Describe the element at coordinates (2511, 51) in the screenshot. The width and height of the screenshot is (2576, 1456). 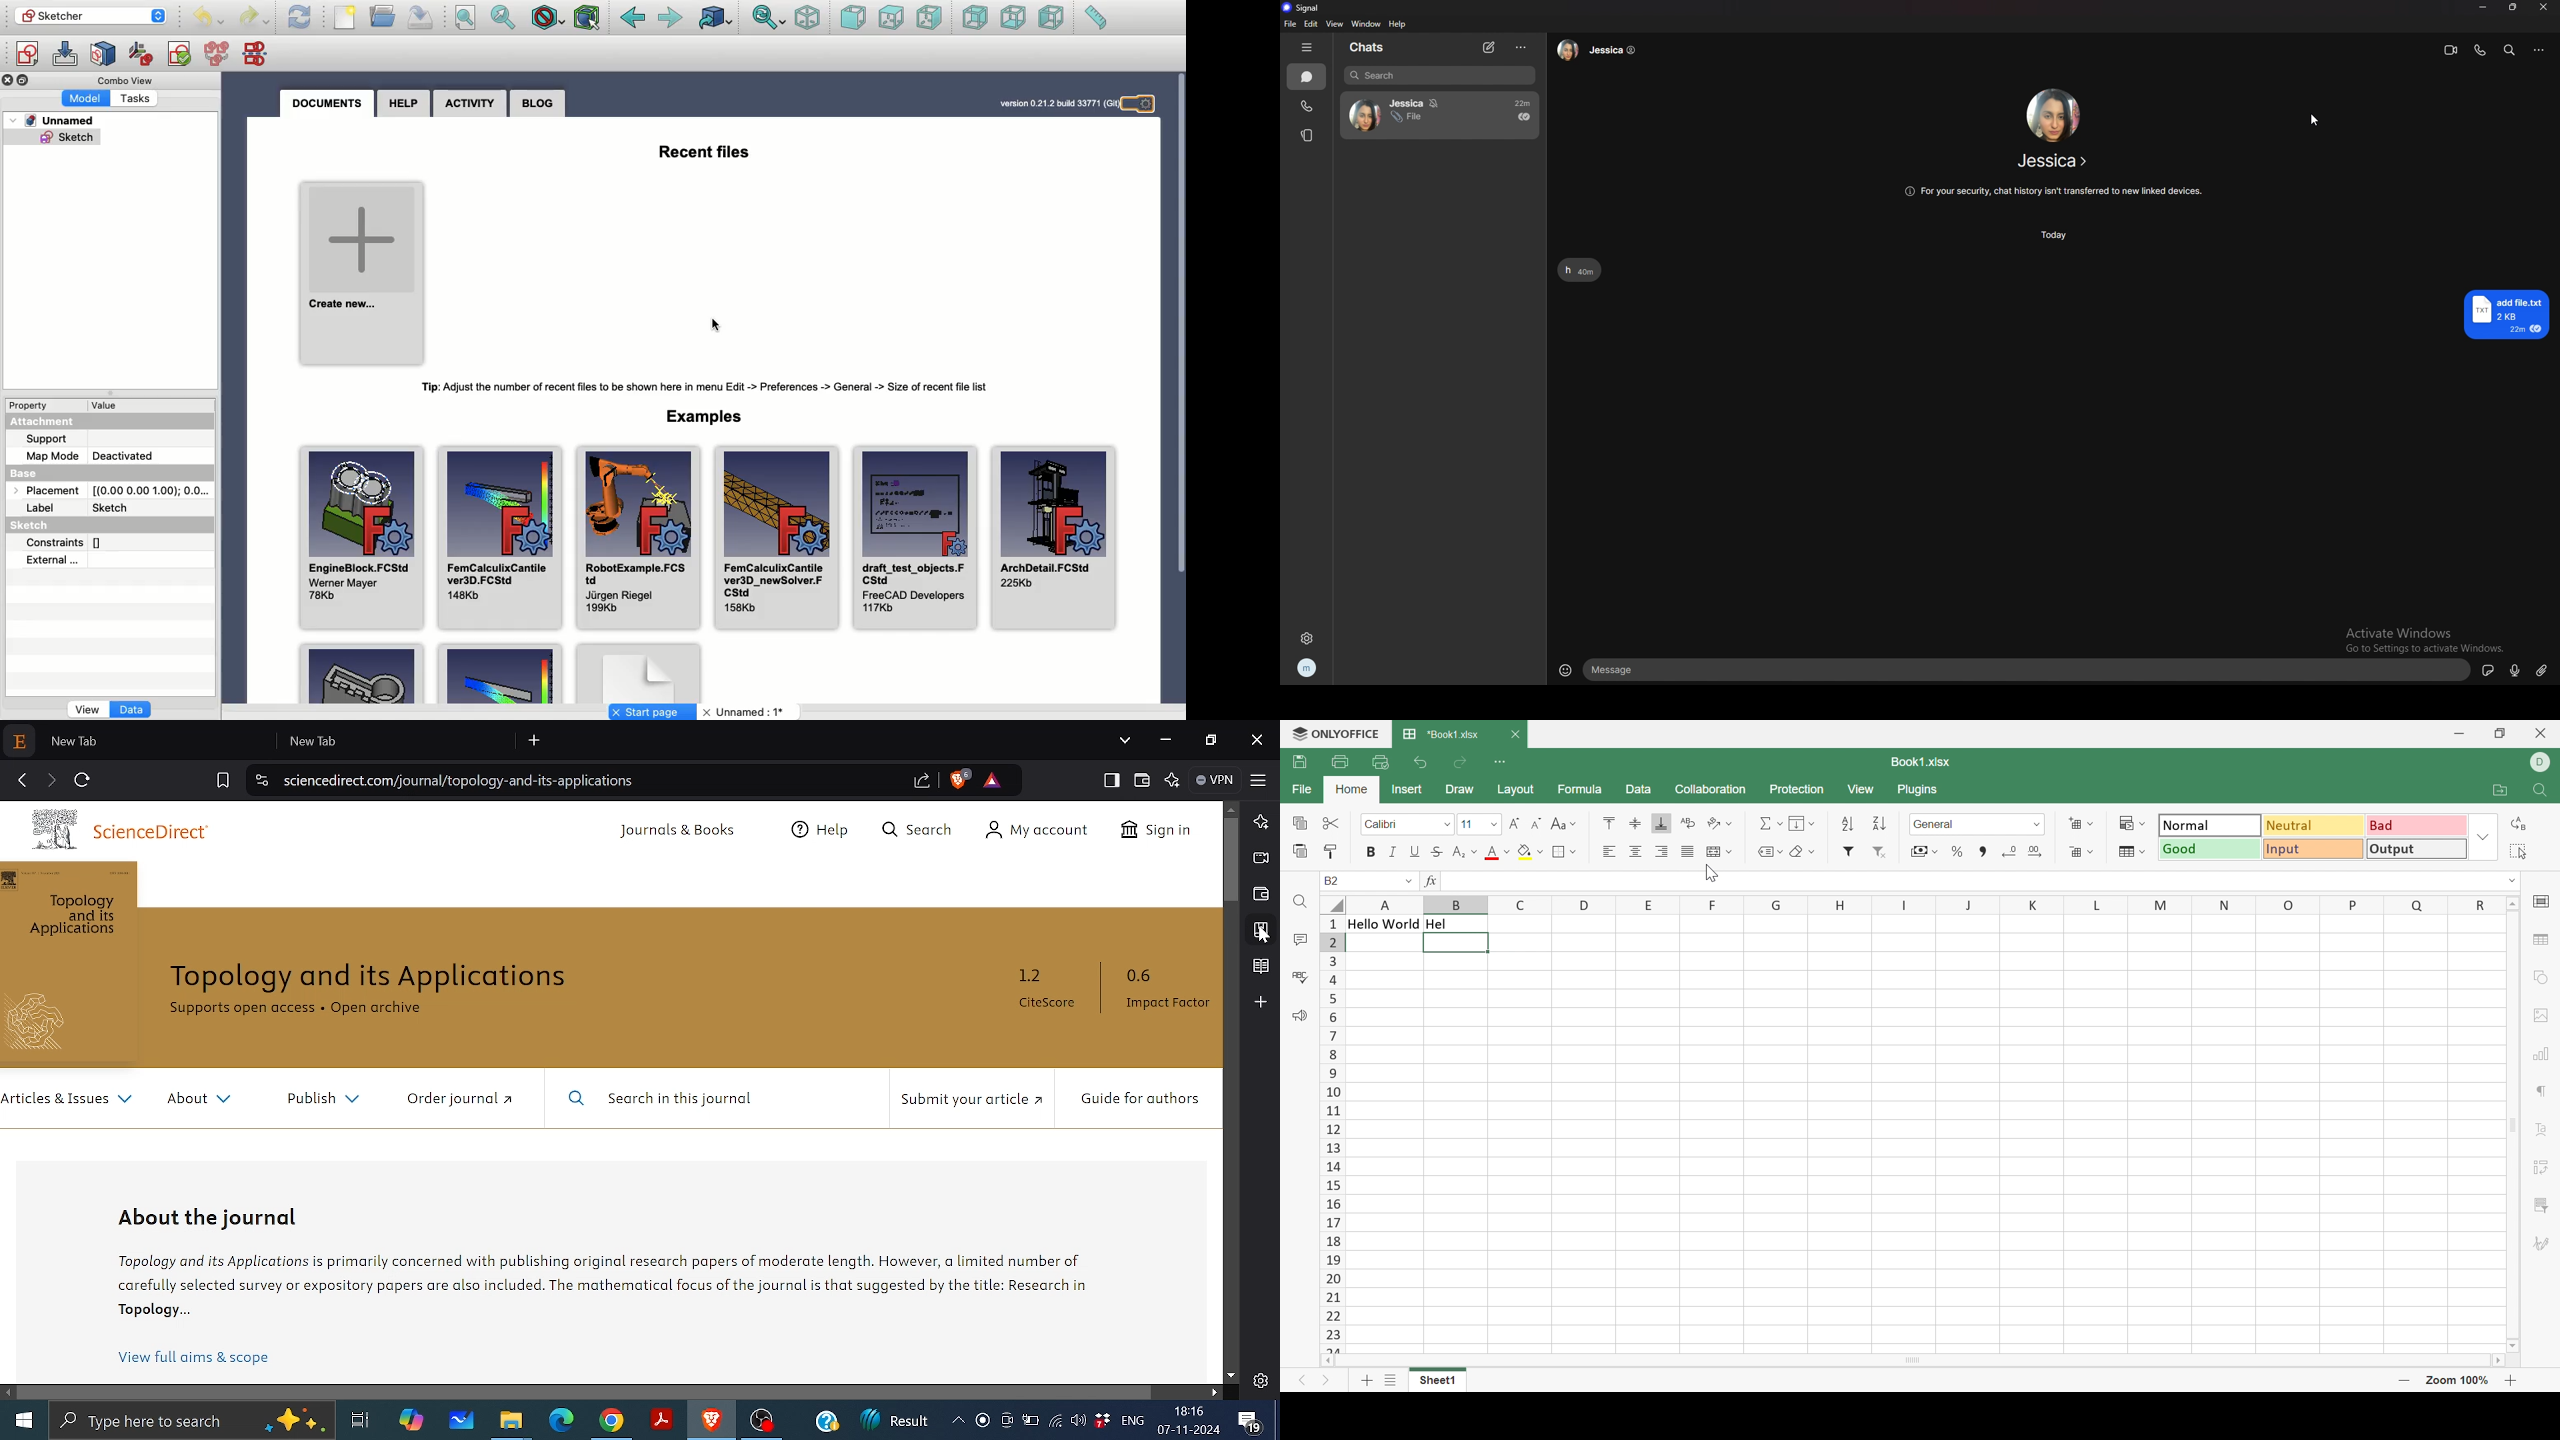
I see `search` at that location.